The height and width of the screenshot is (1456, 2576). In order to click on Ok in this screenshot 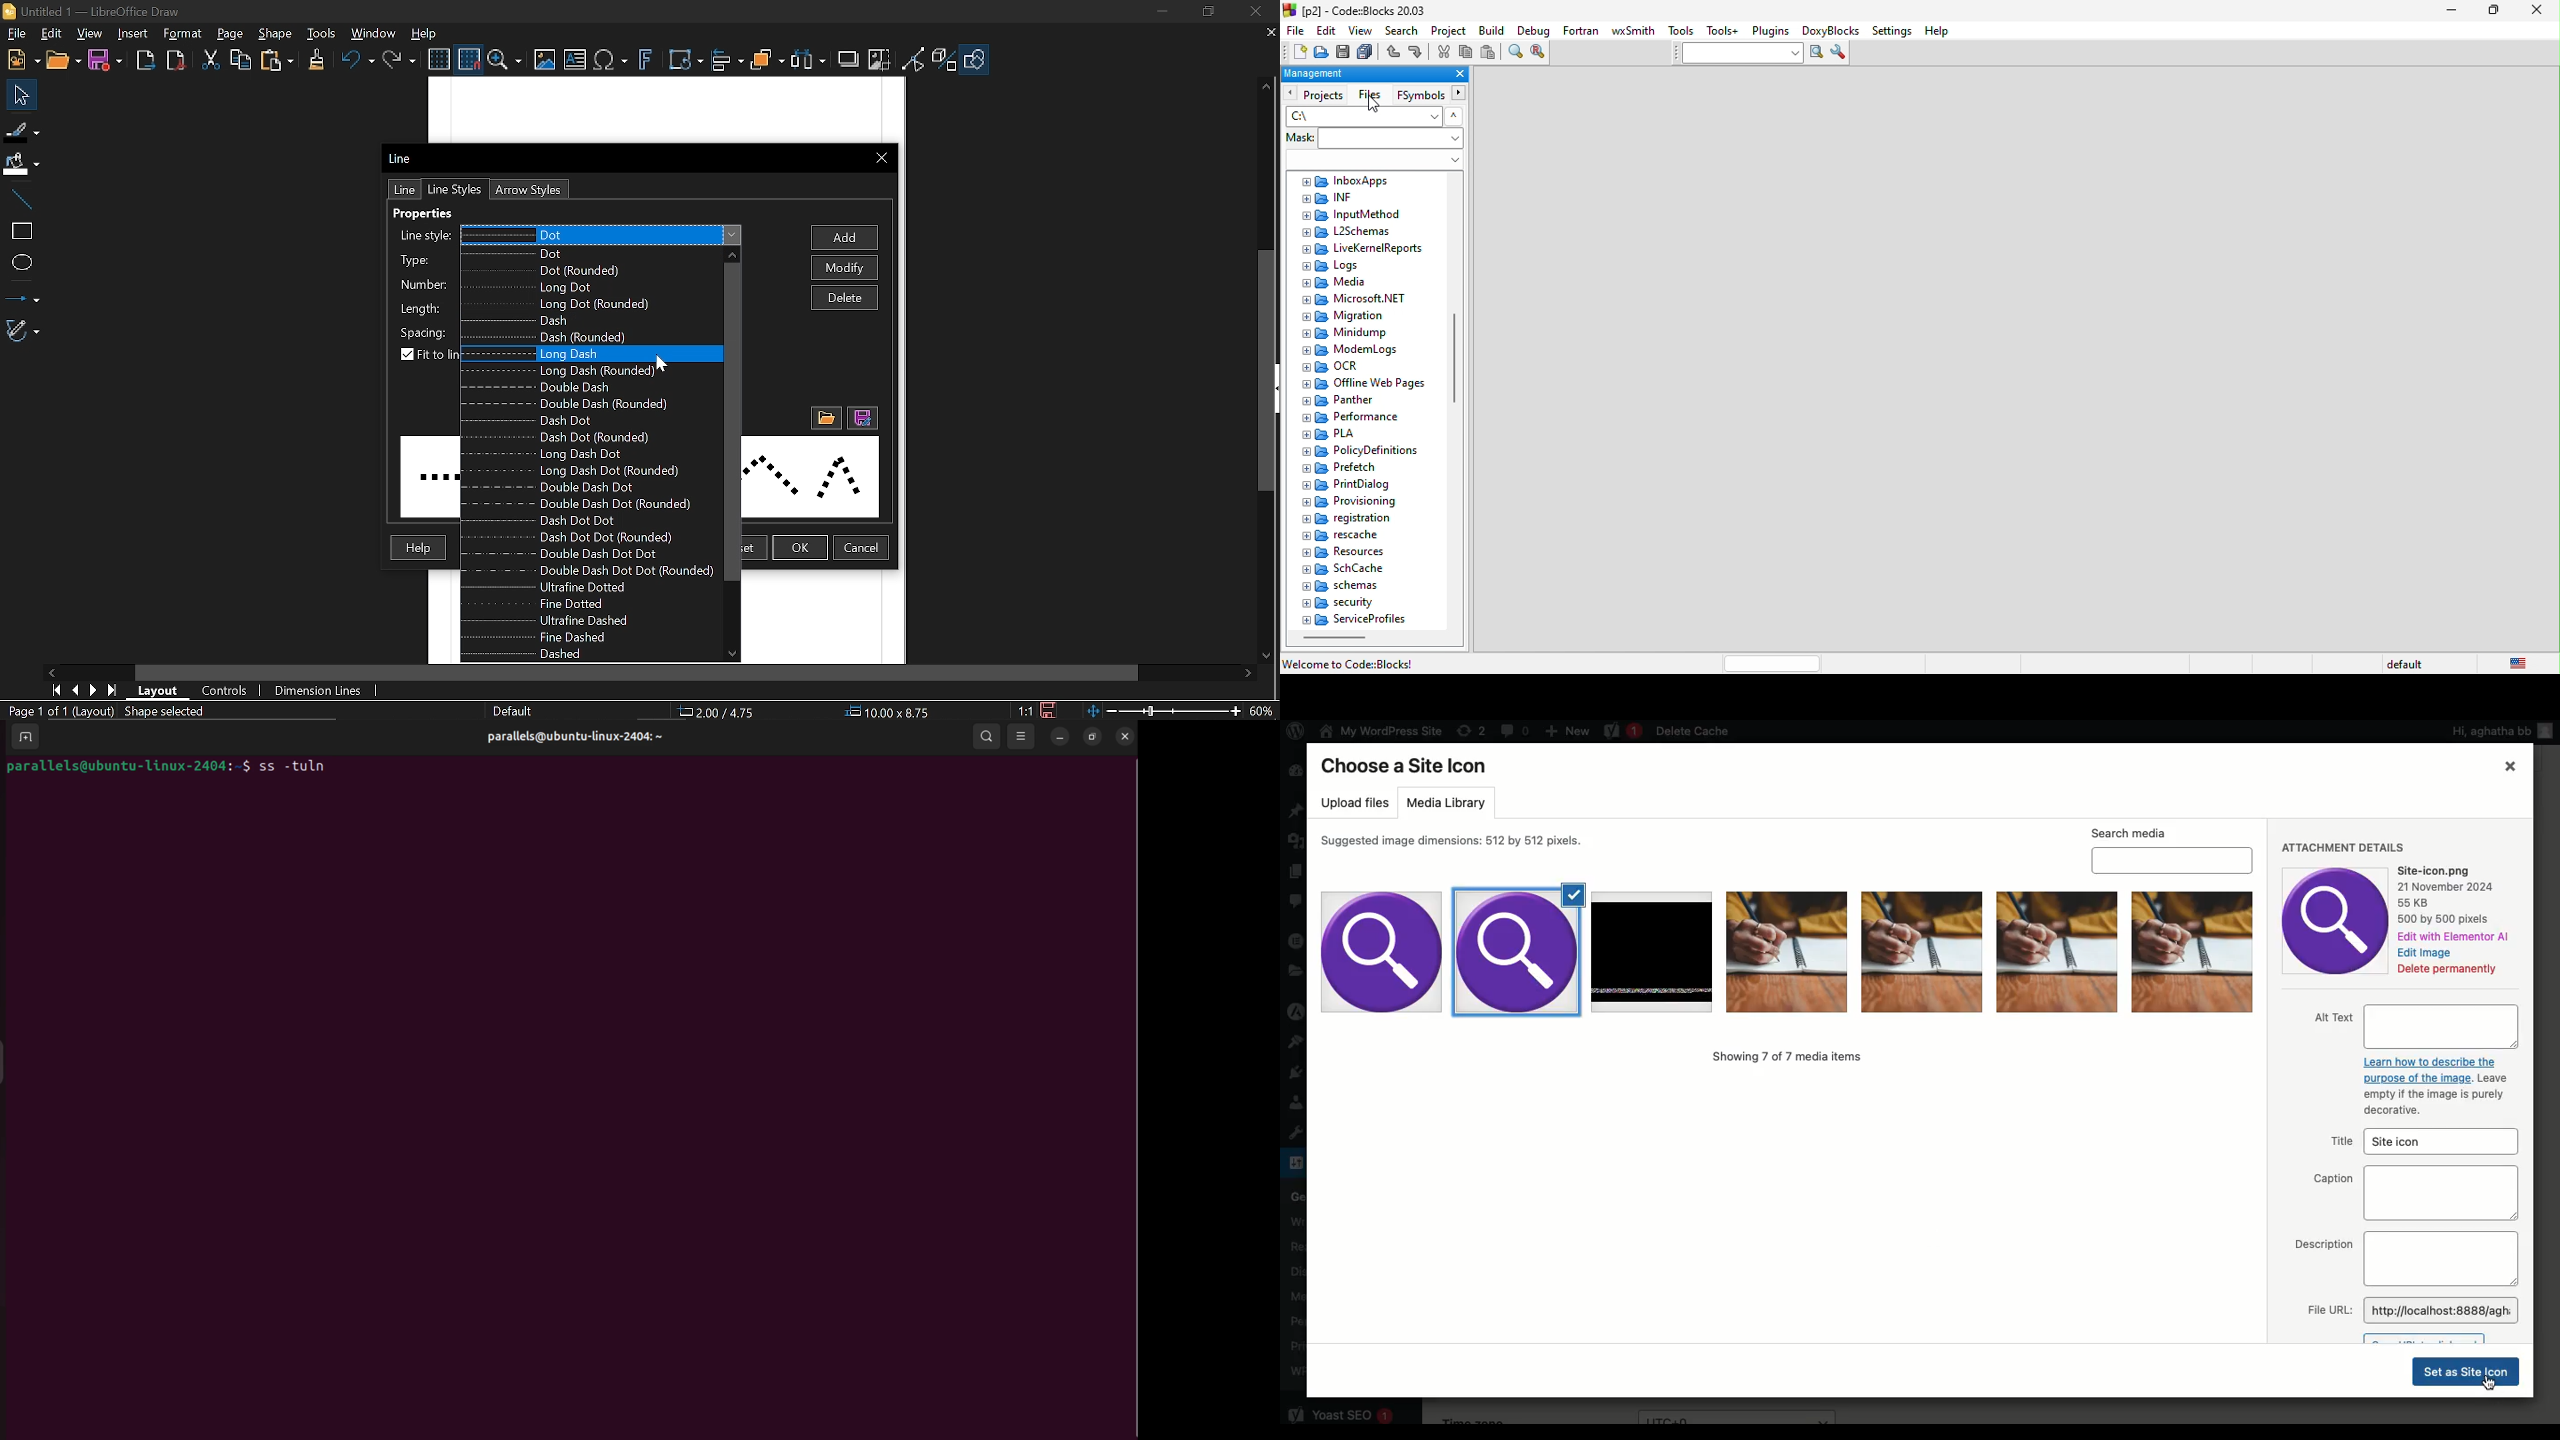, I will do `click(801, 548)`.